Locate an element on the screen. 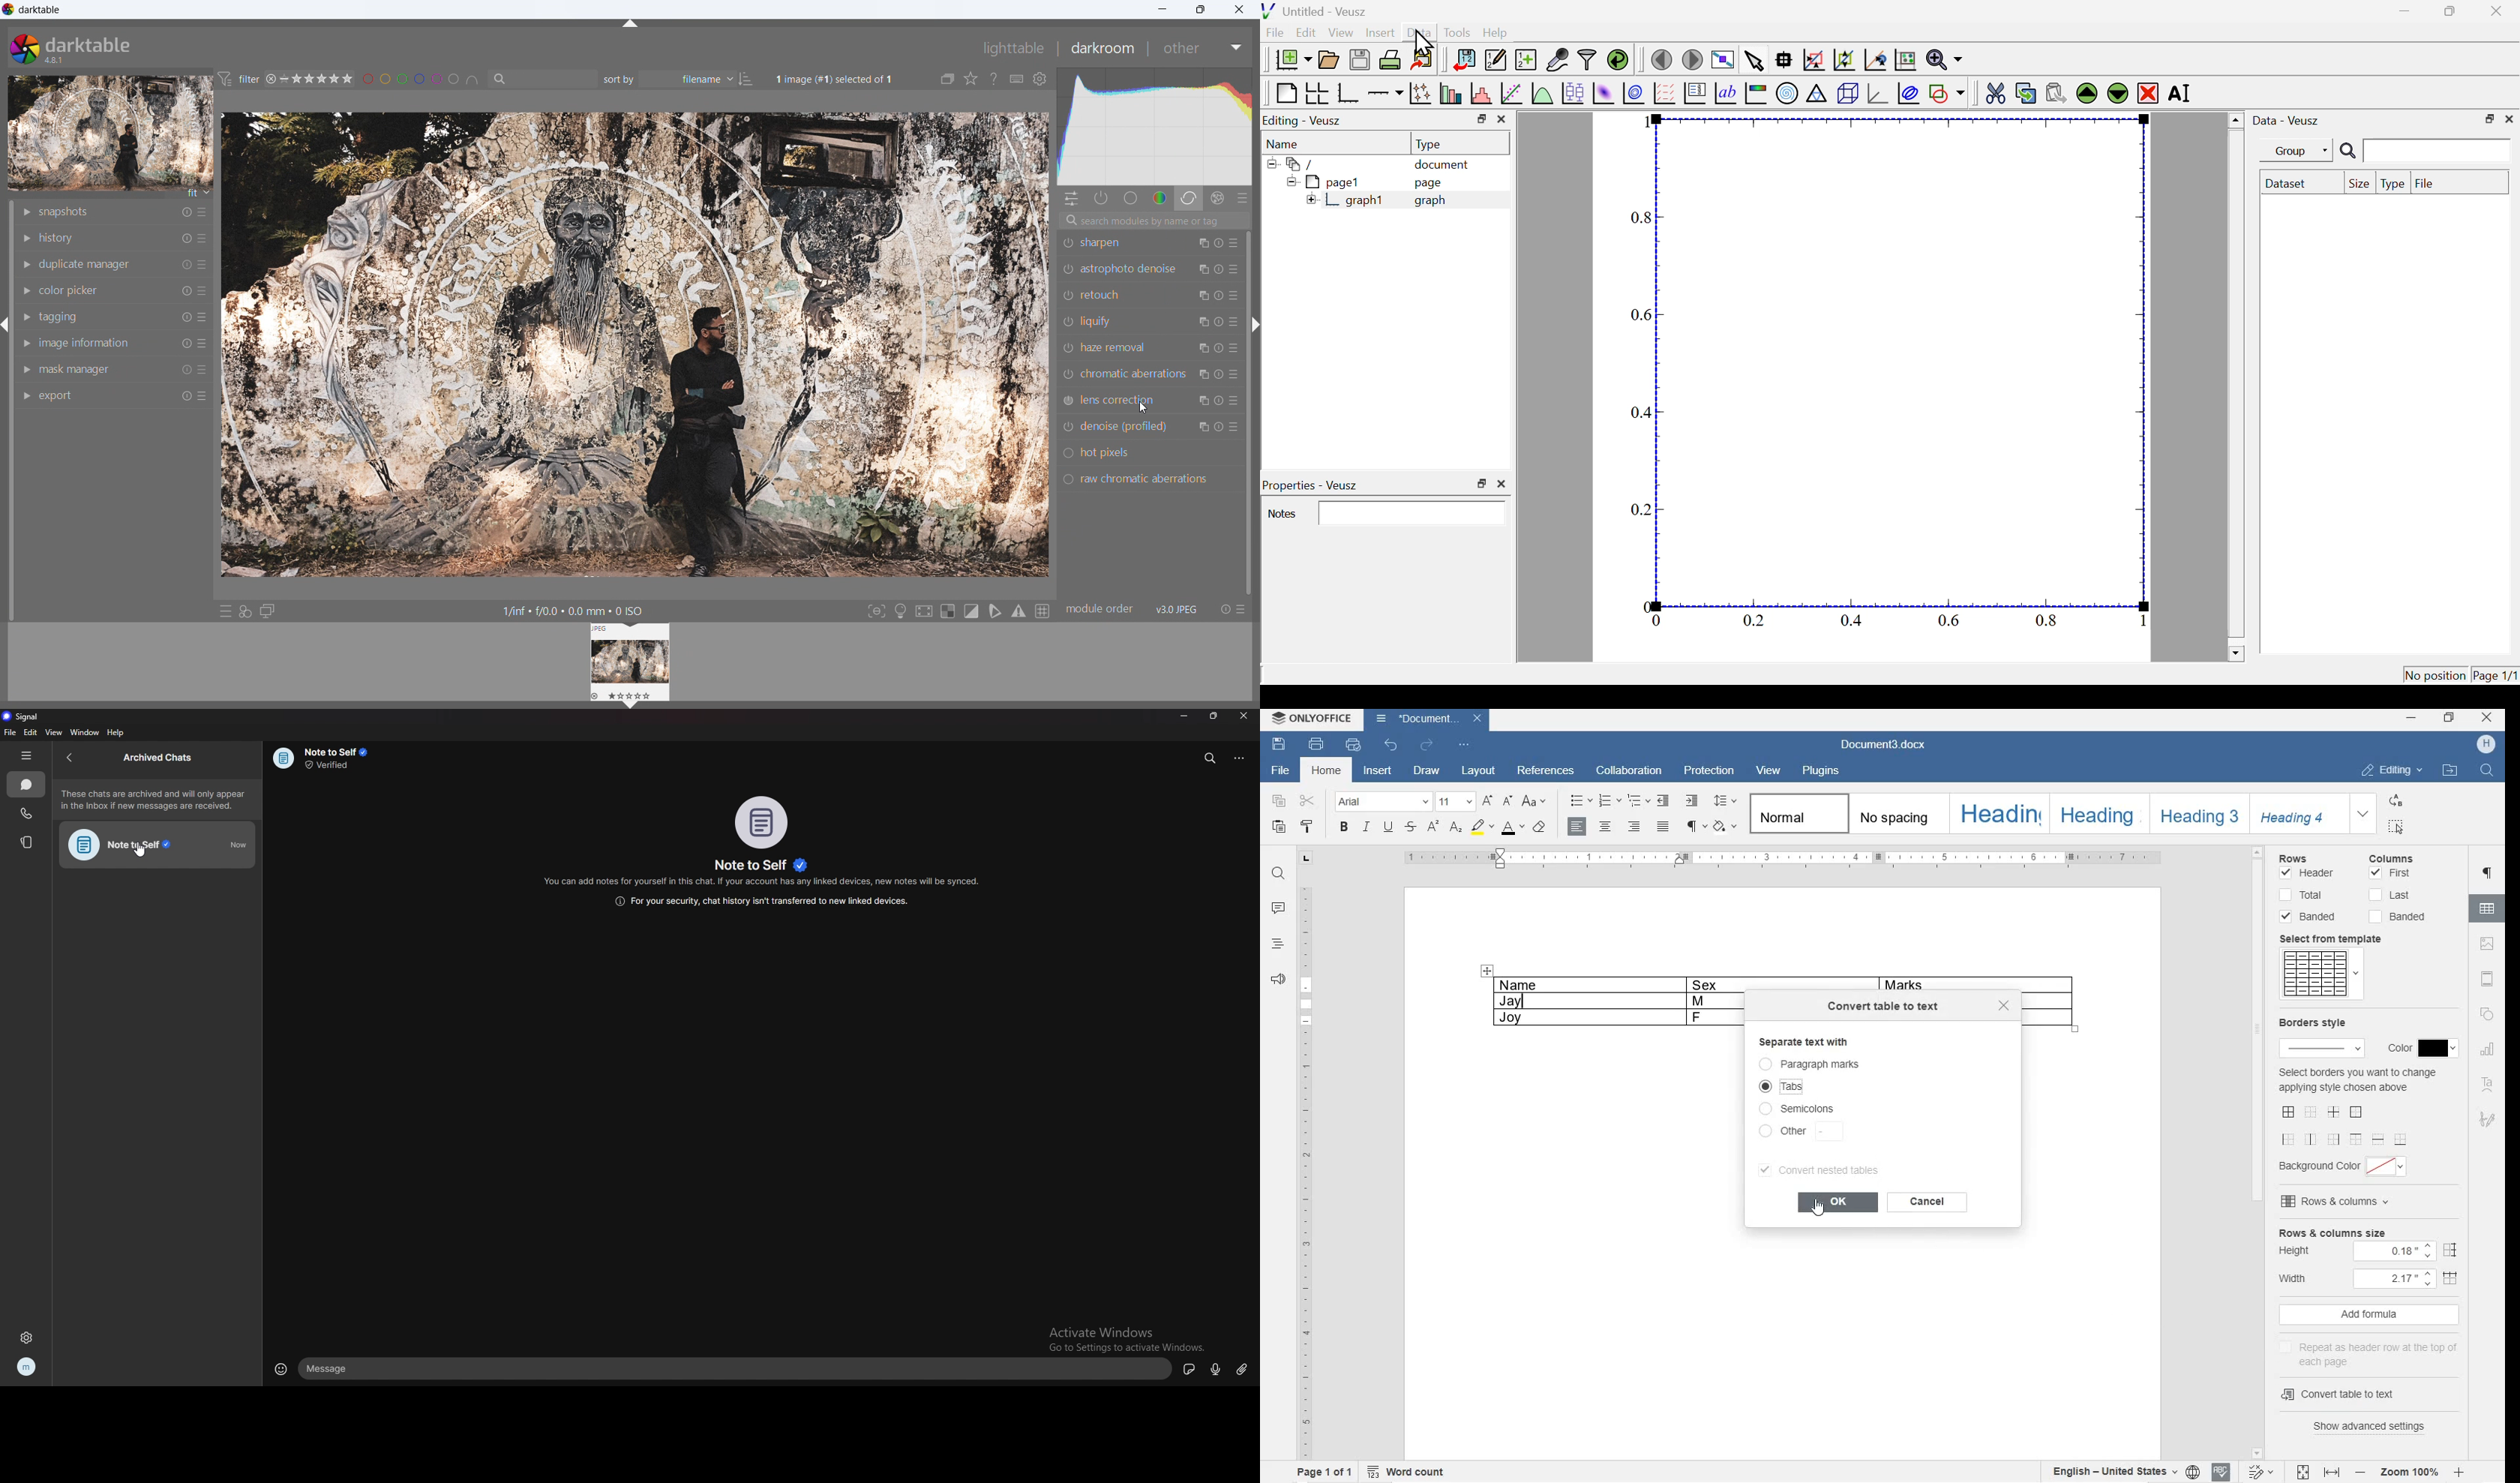 This screenshot has width=2520, height=1484. PASTE is located at coordinates (1279, 828).